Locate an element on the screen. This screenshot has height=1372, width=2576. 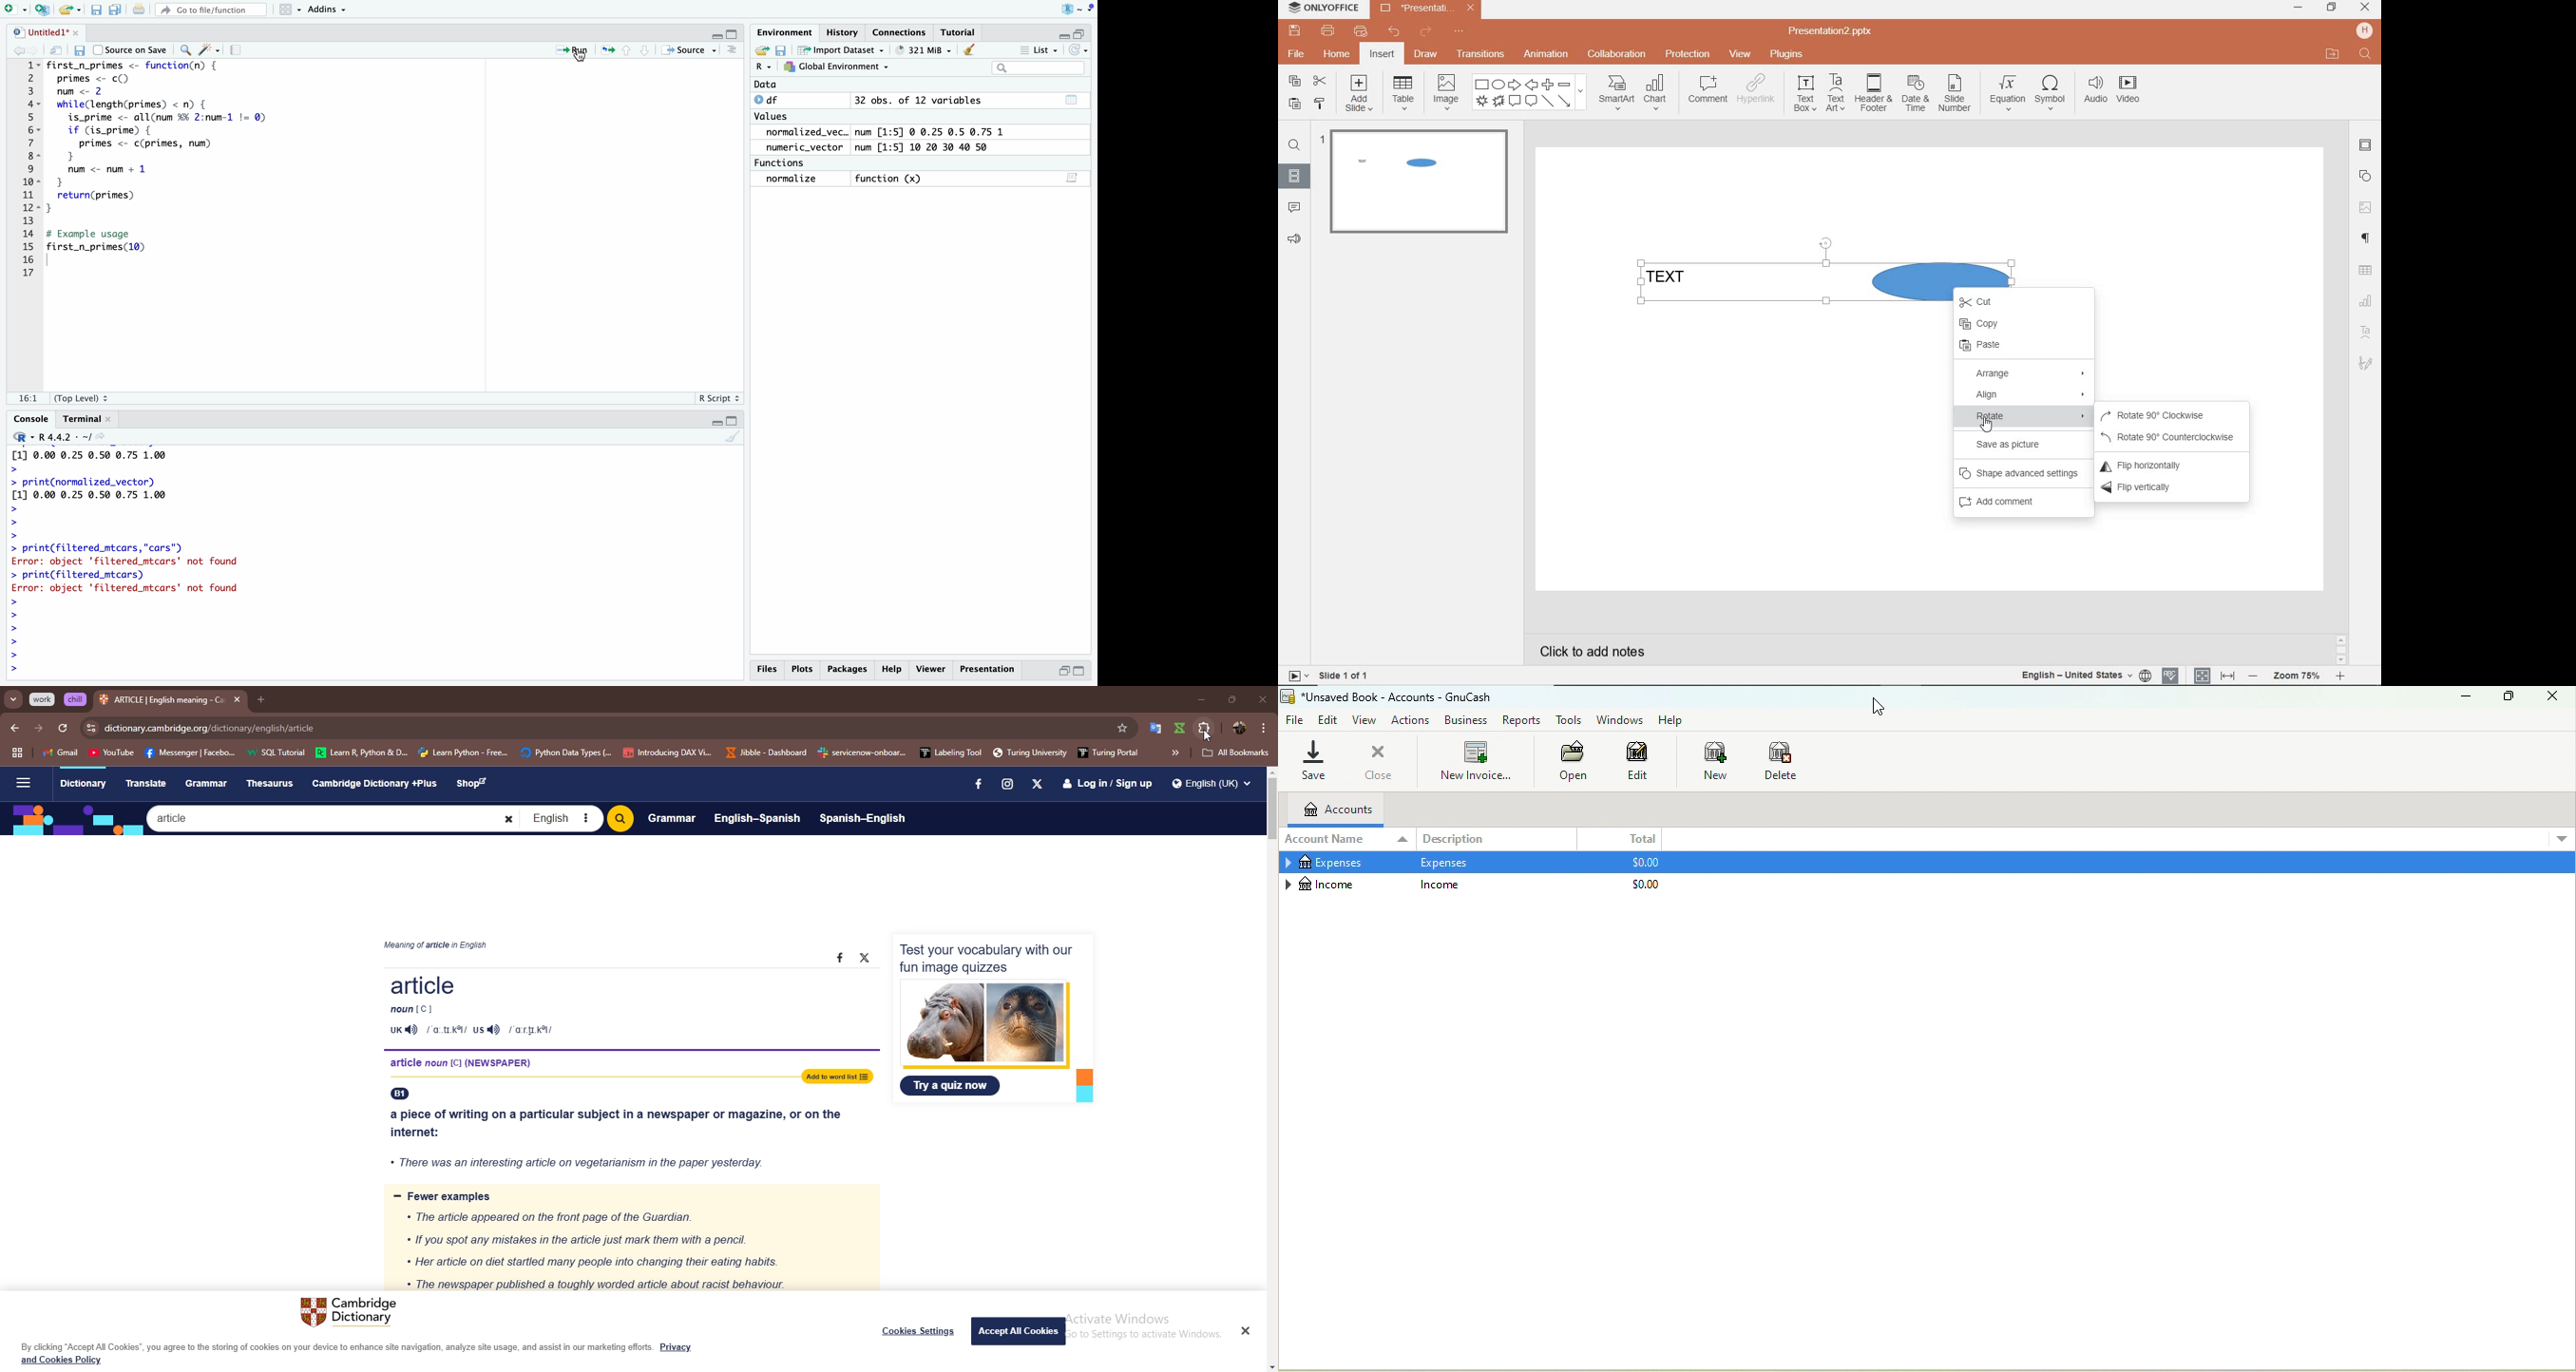
cut is located at coordinates (1989, 303).